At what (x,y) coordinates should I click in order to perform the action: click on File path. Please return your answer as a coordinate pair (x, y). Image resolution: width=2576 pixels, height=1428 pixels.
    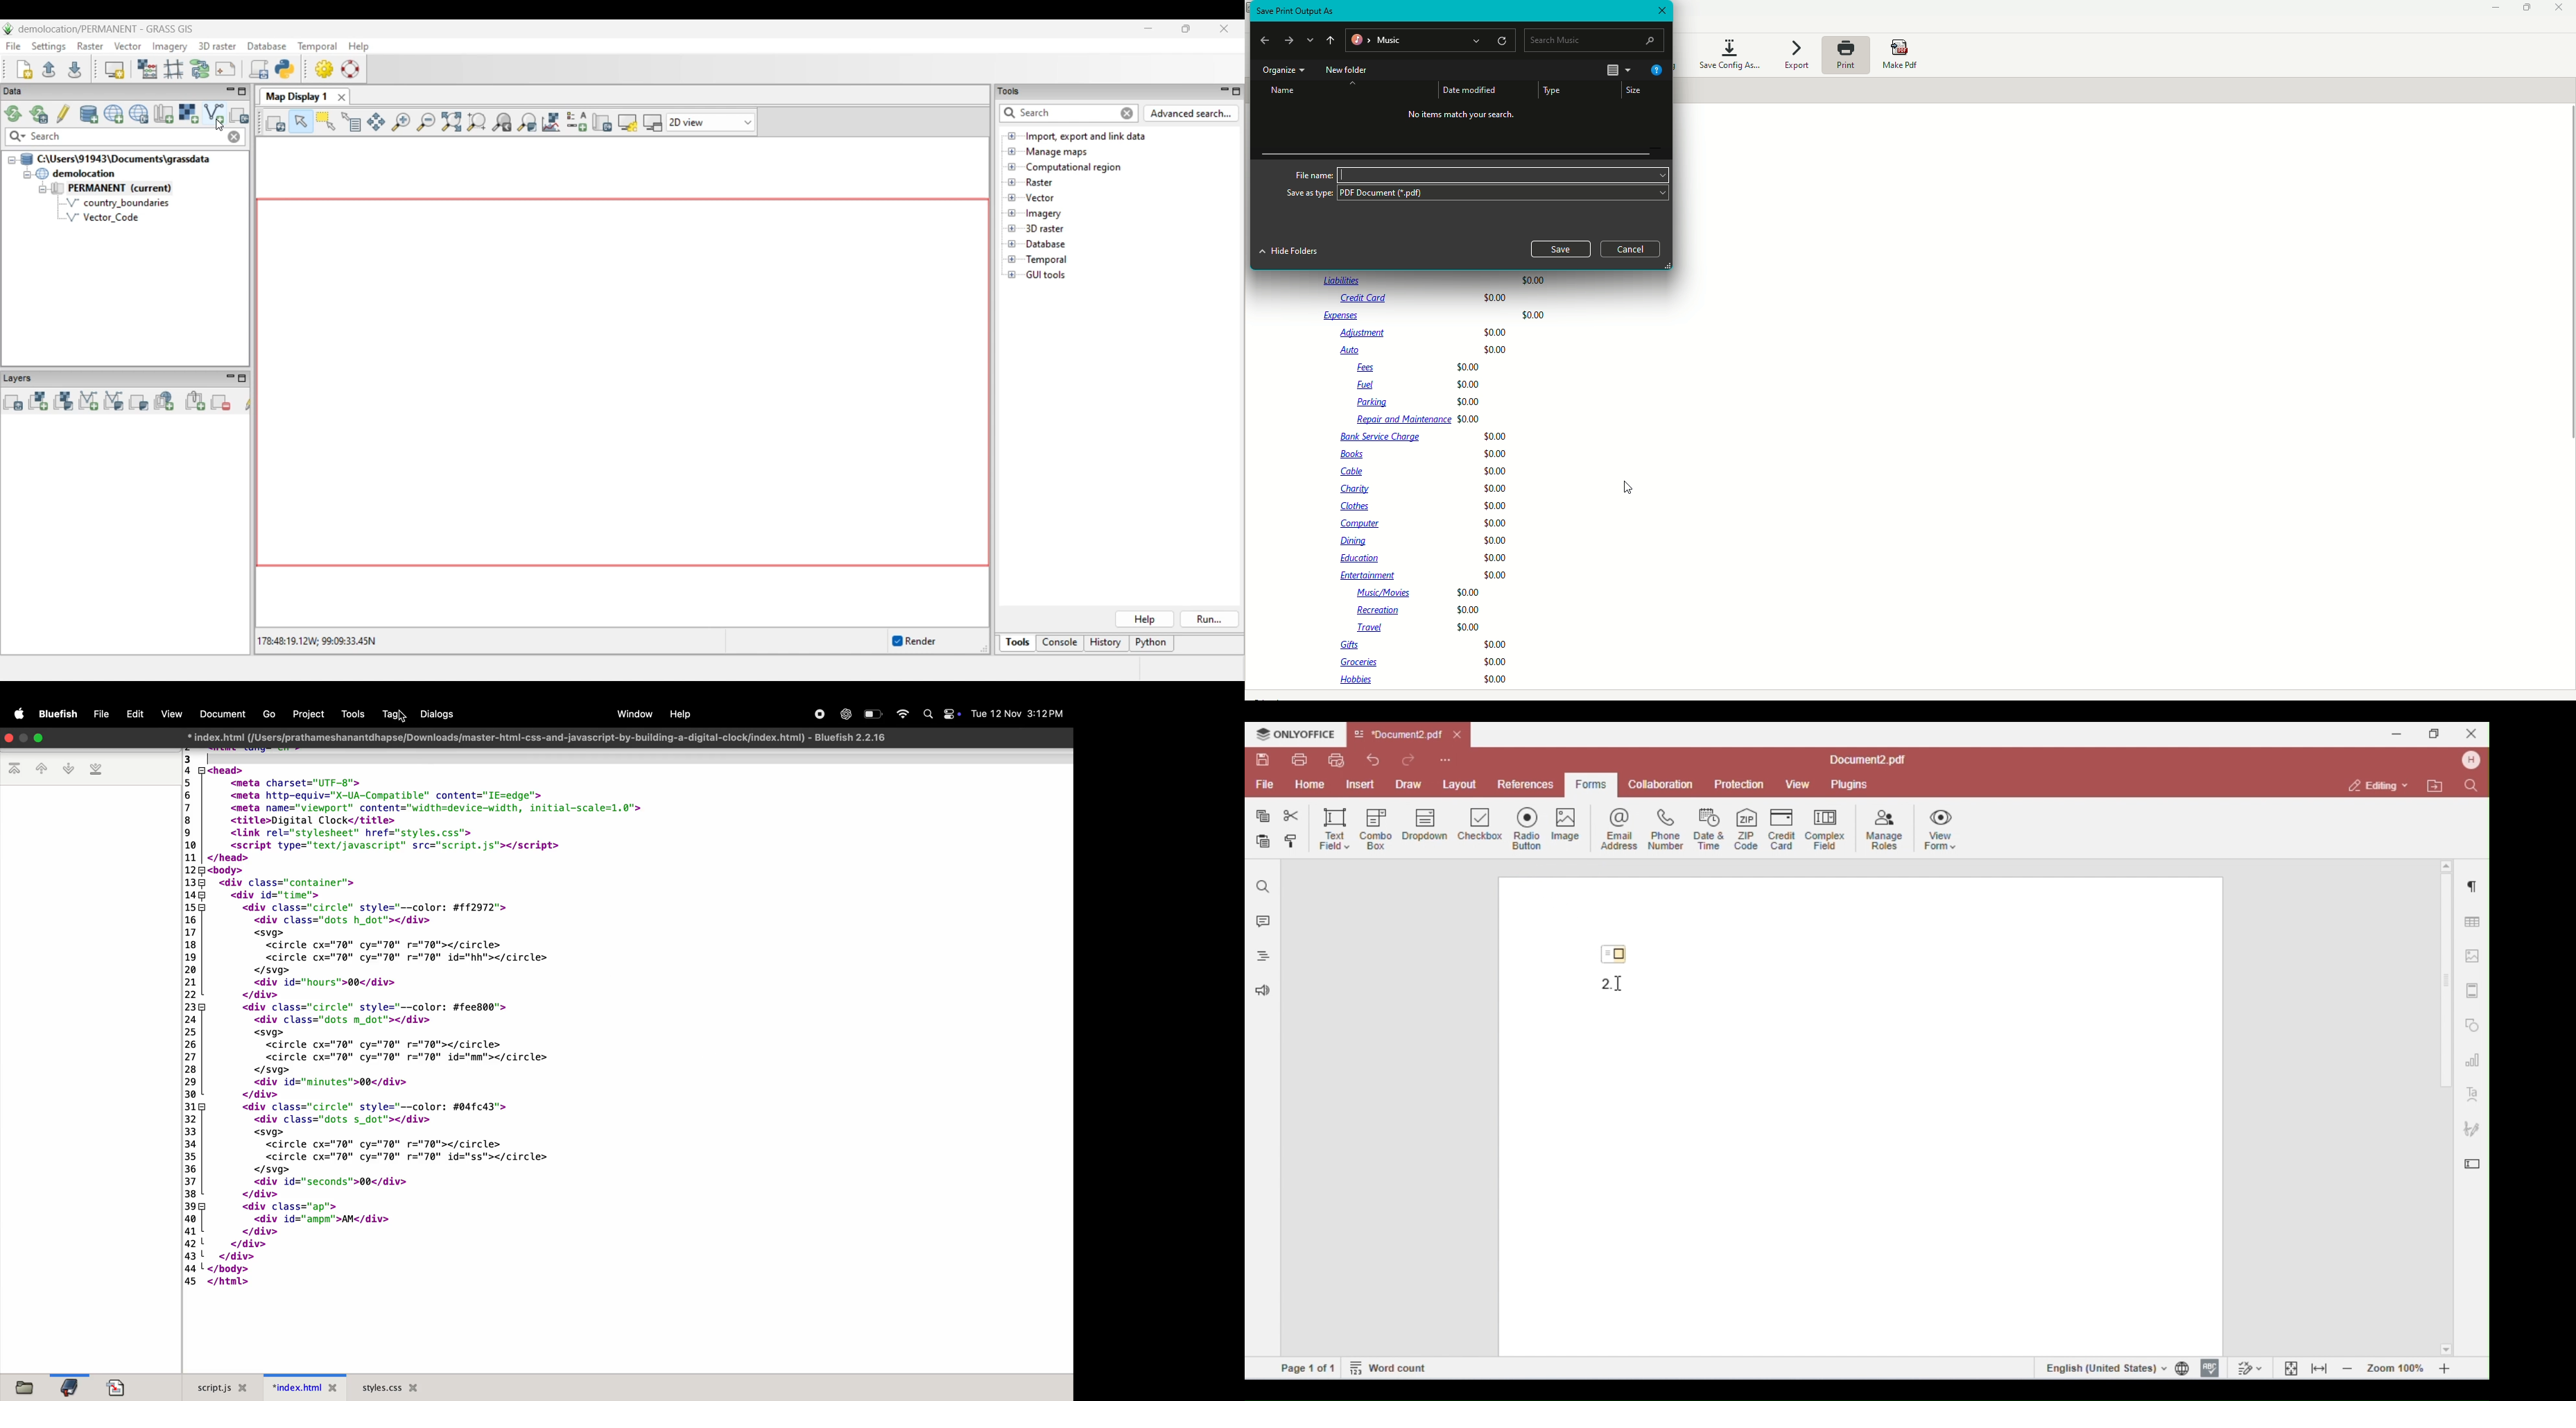
    Looking at the image, I should click on (1431, 42).